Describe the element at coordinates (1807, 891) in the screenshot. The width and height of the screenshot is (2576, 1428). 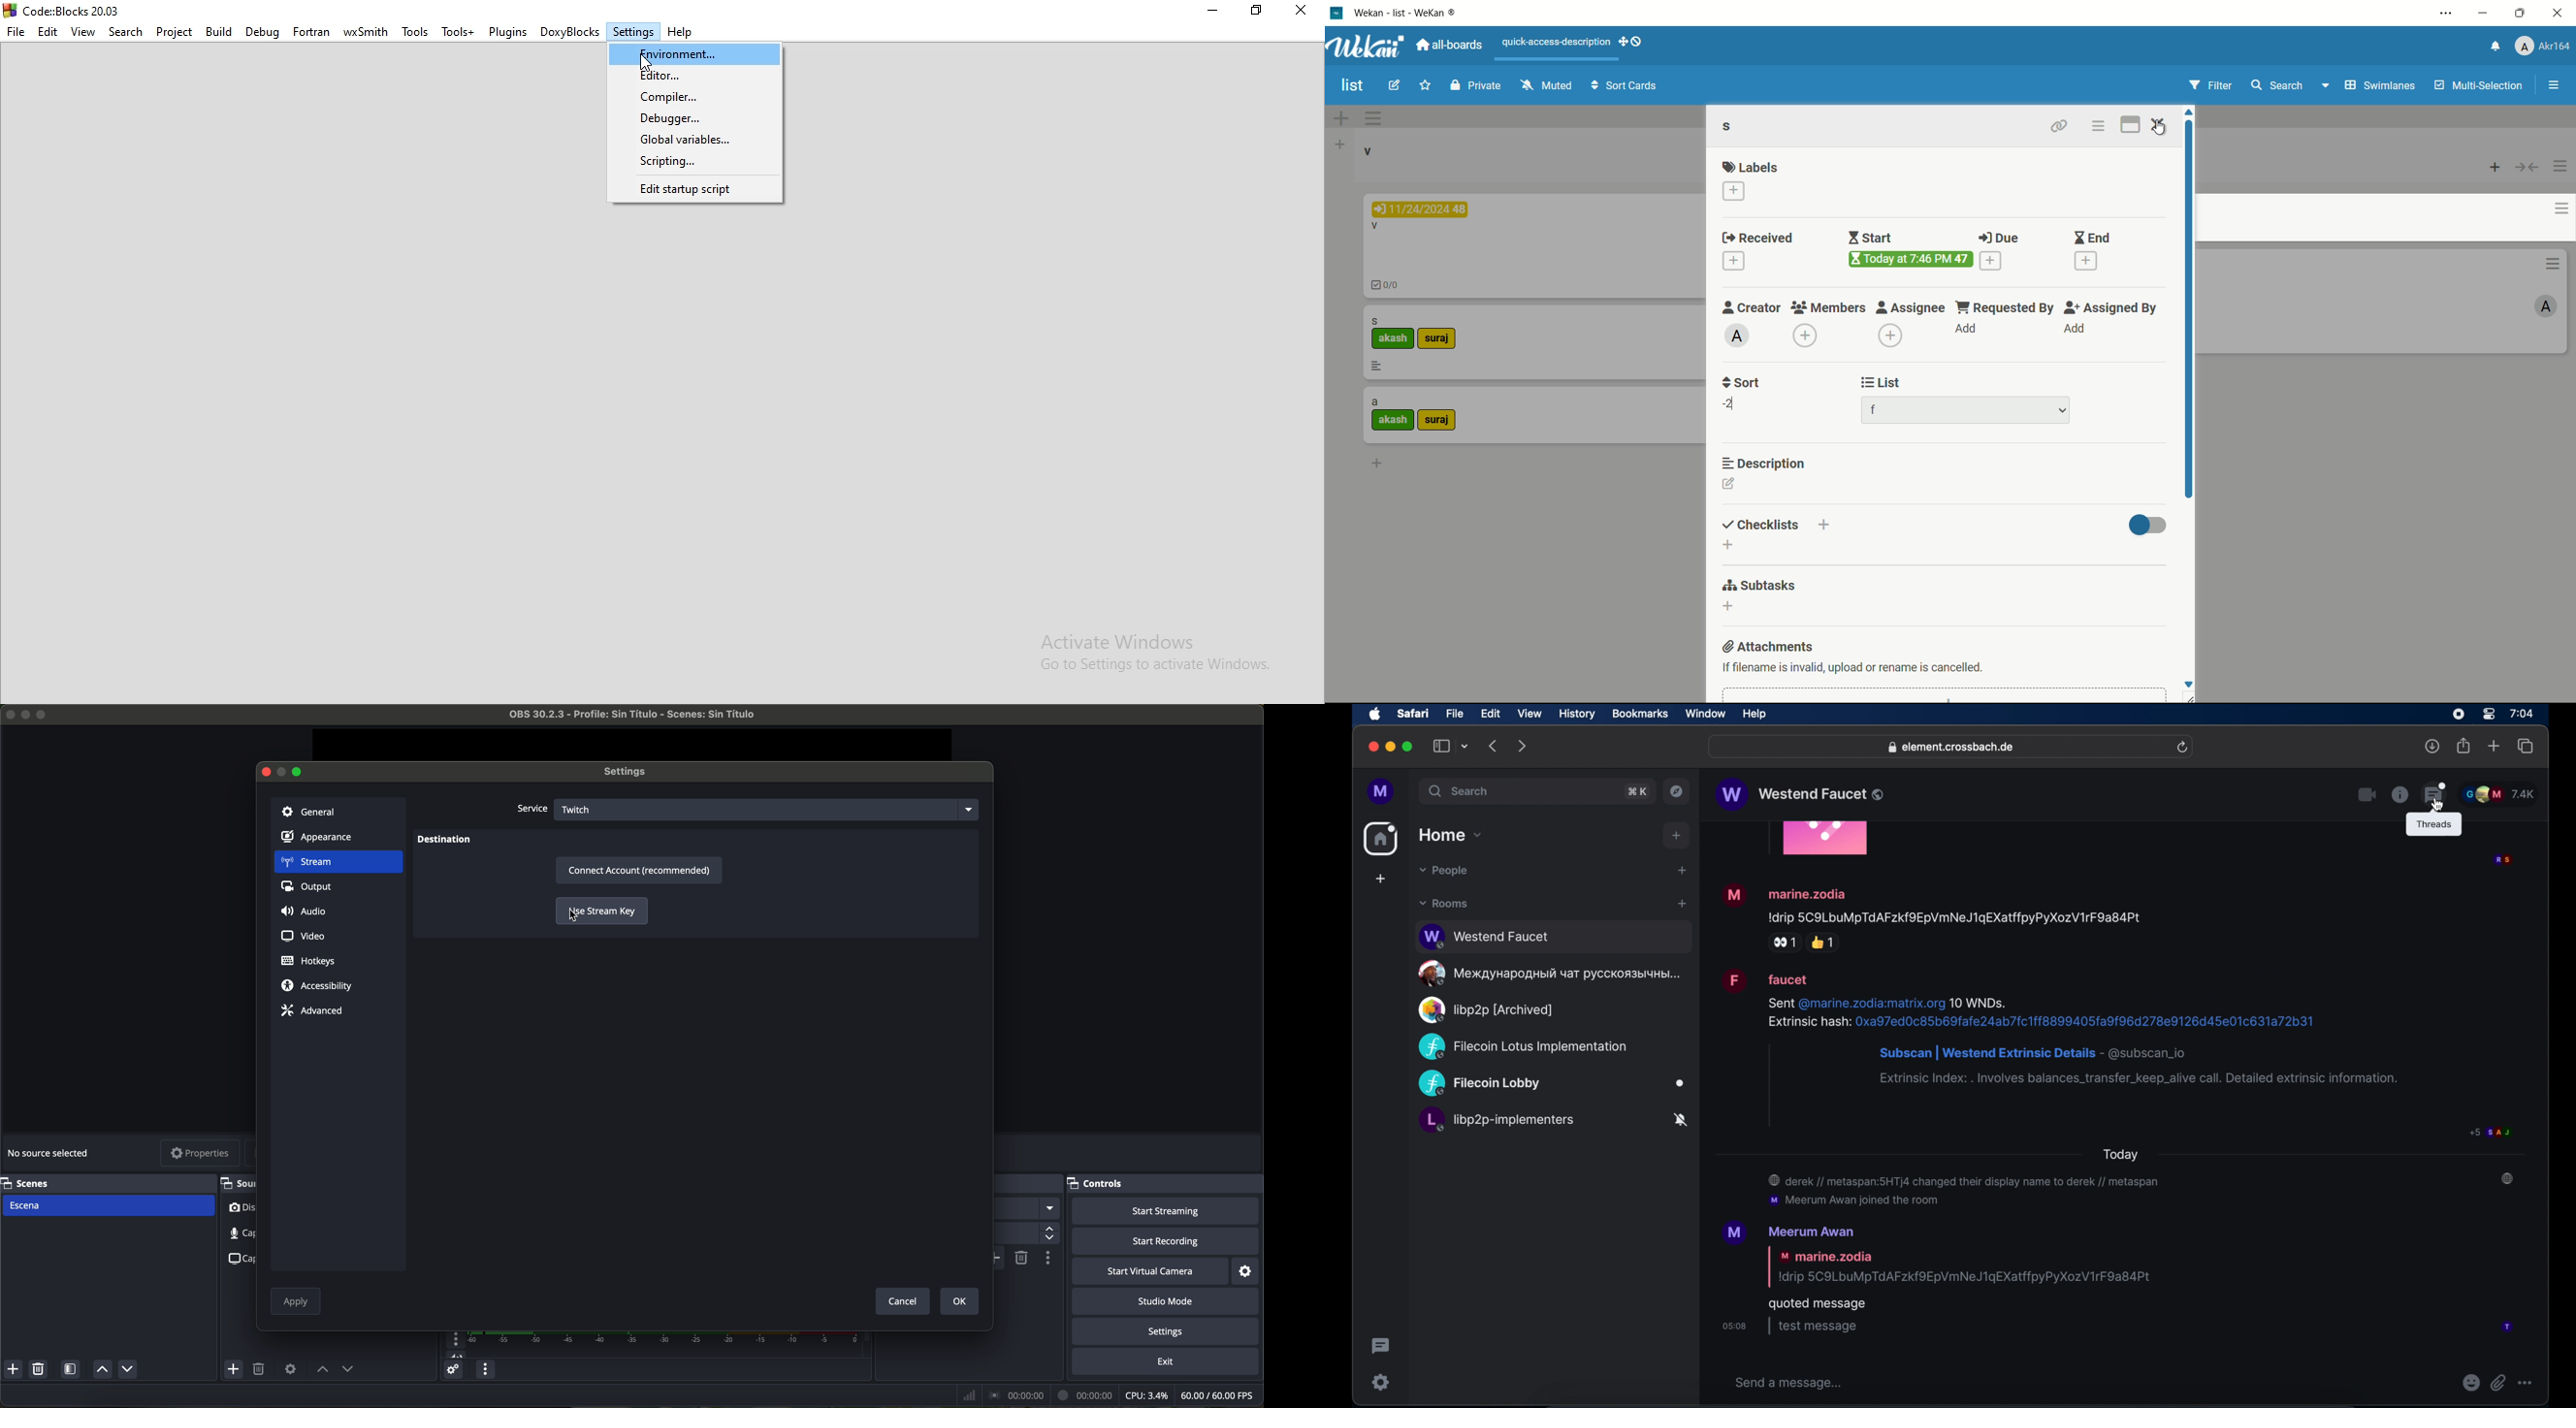
I see `marine.zodia` at that location.